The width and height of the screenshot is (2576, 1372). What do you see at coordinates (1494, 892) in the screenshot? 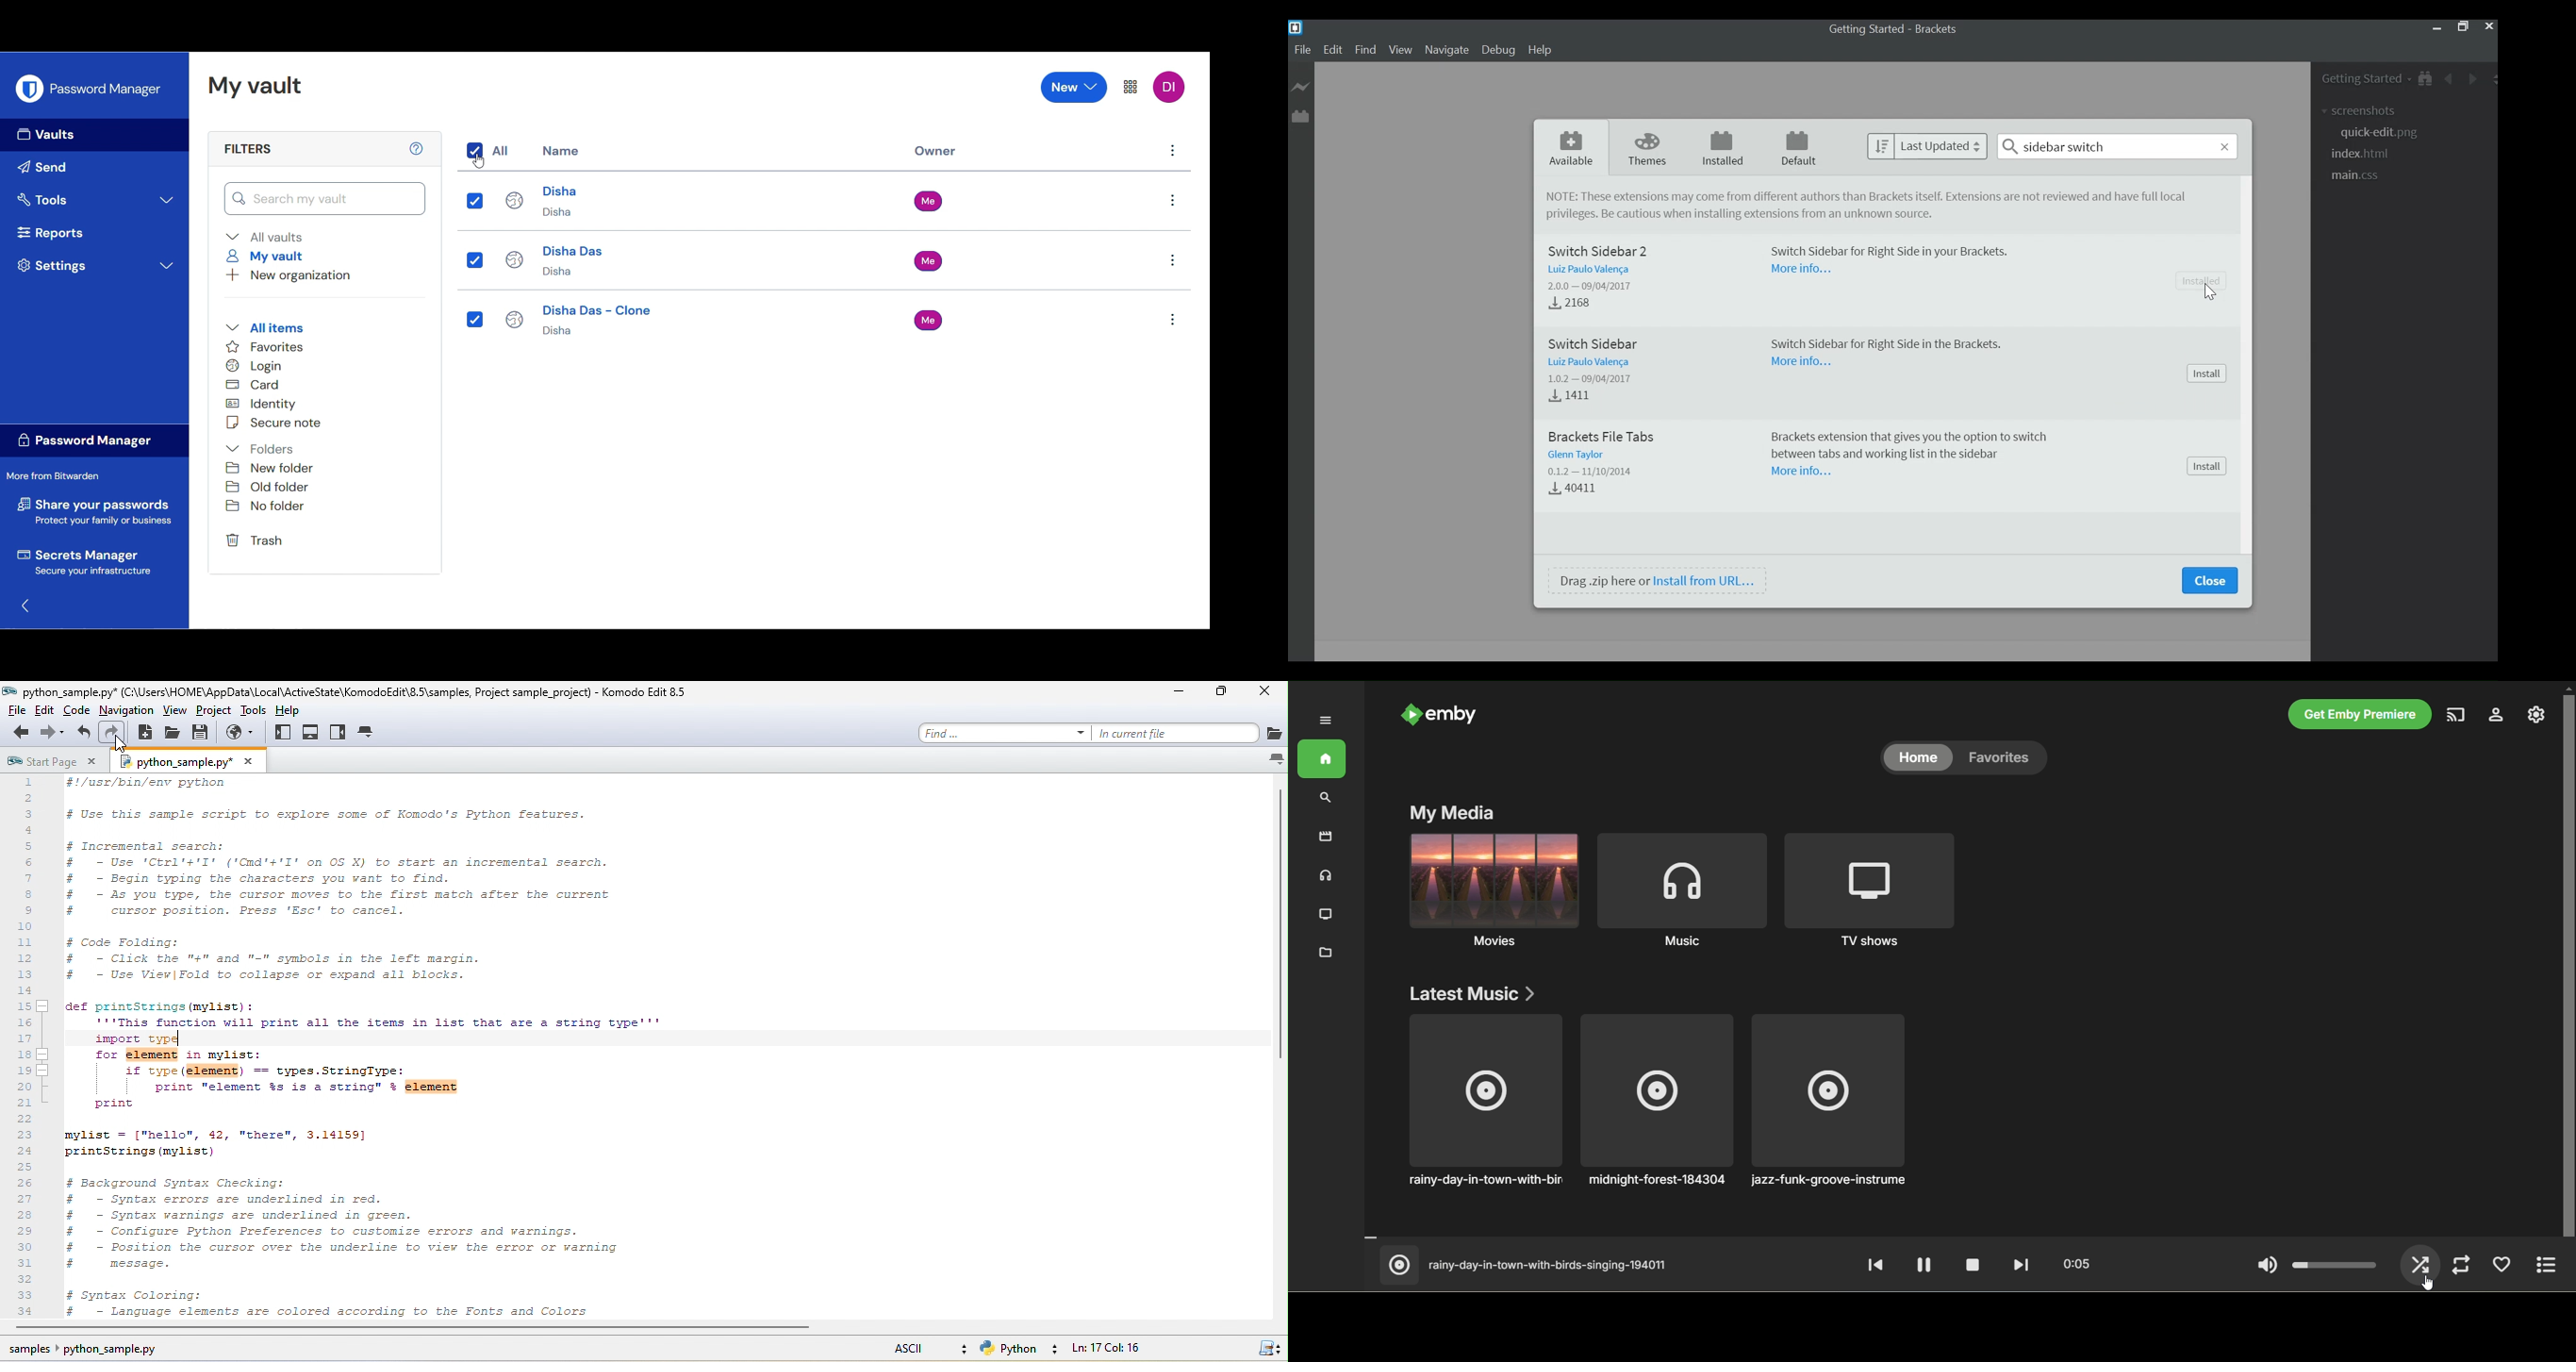
I see `Music` at bounding box center [1494, 892].